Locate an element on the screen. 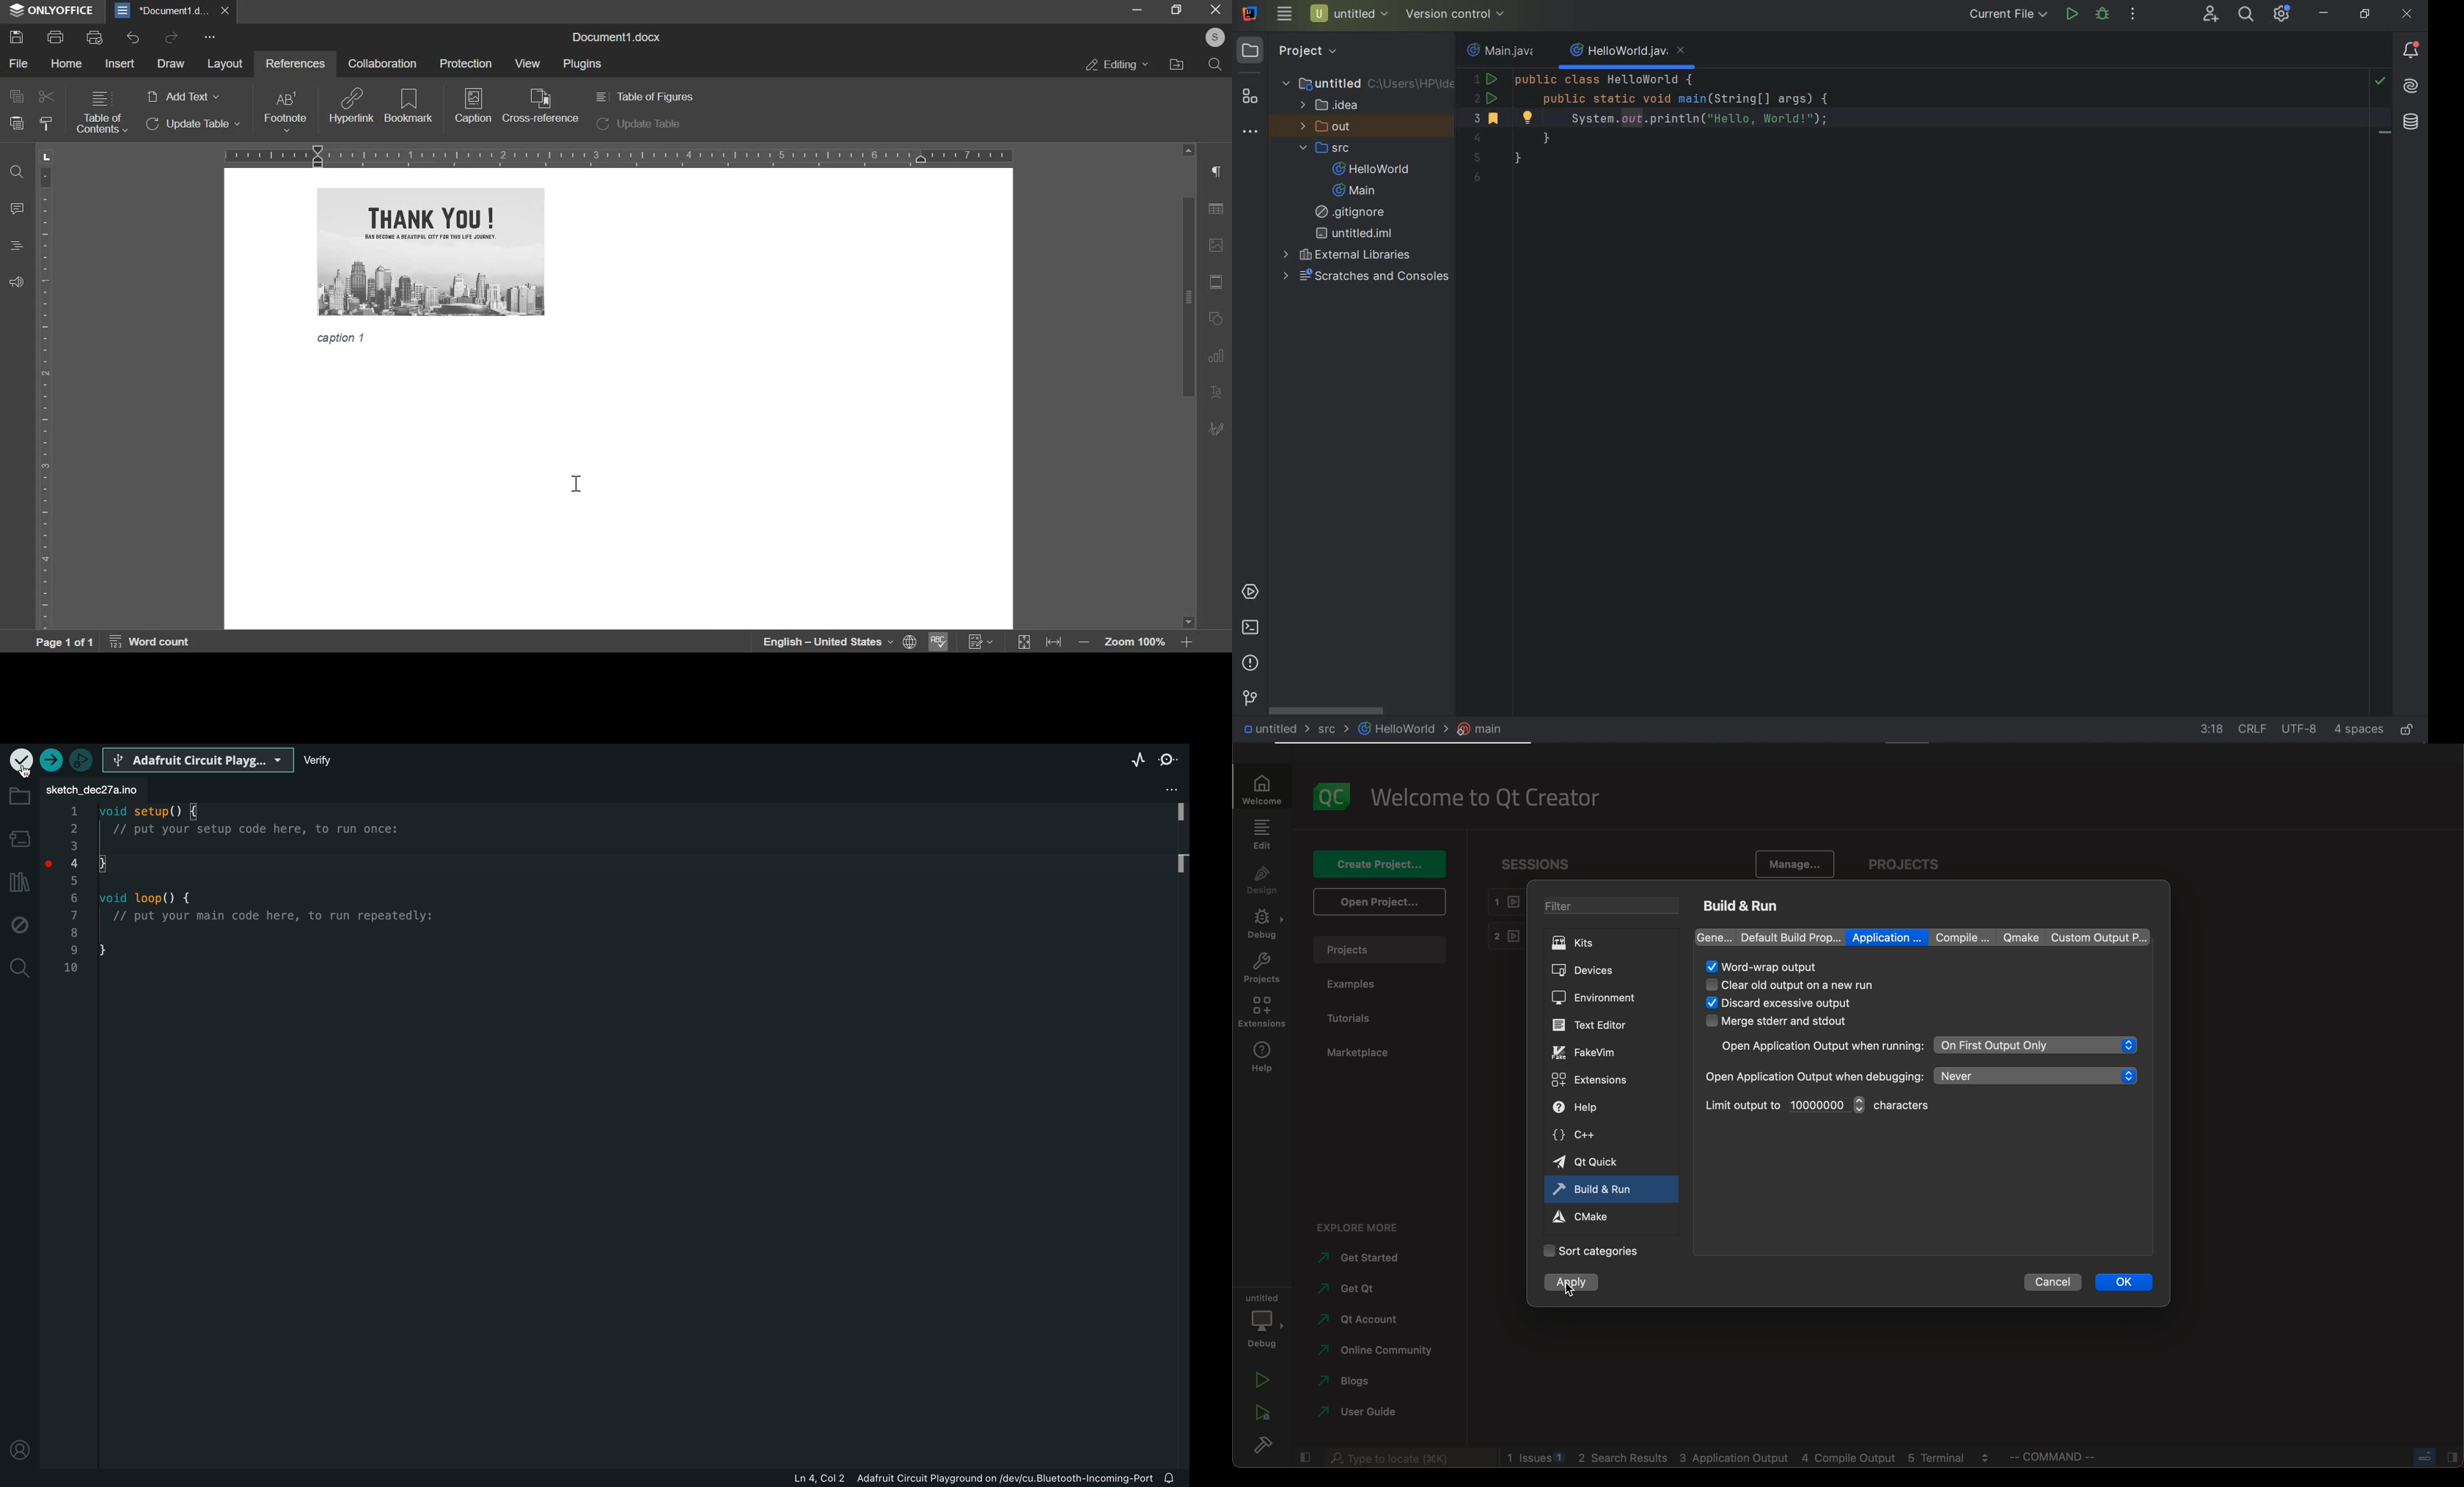 This screenshot has width=2464, height=1512. bookmark is located at coordinates (409, 104).